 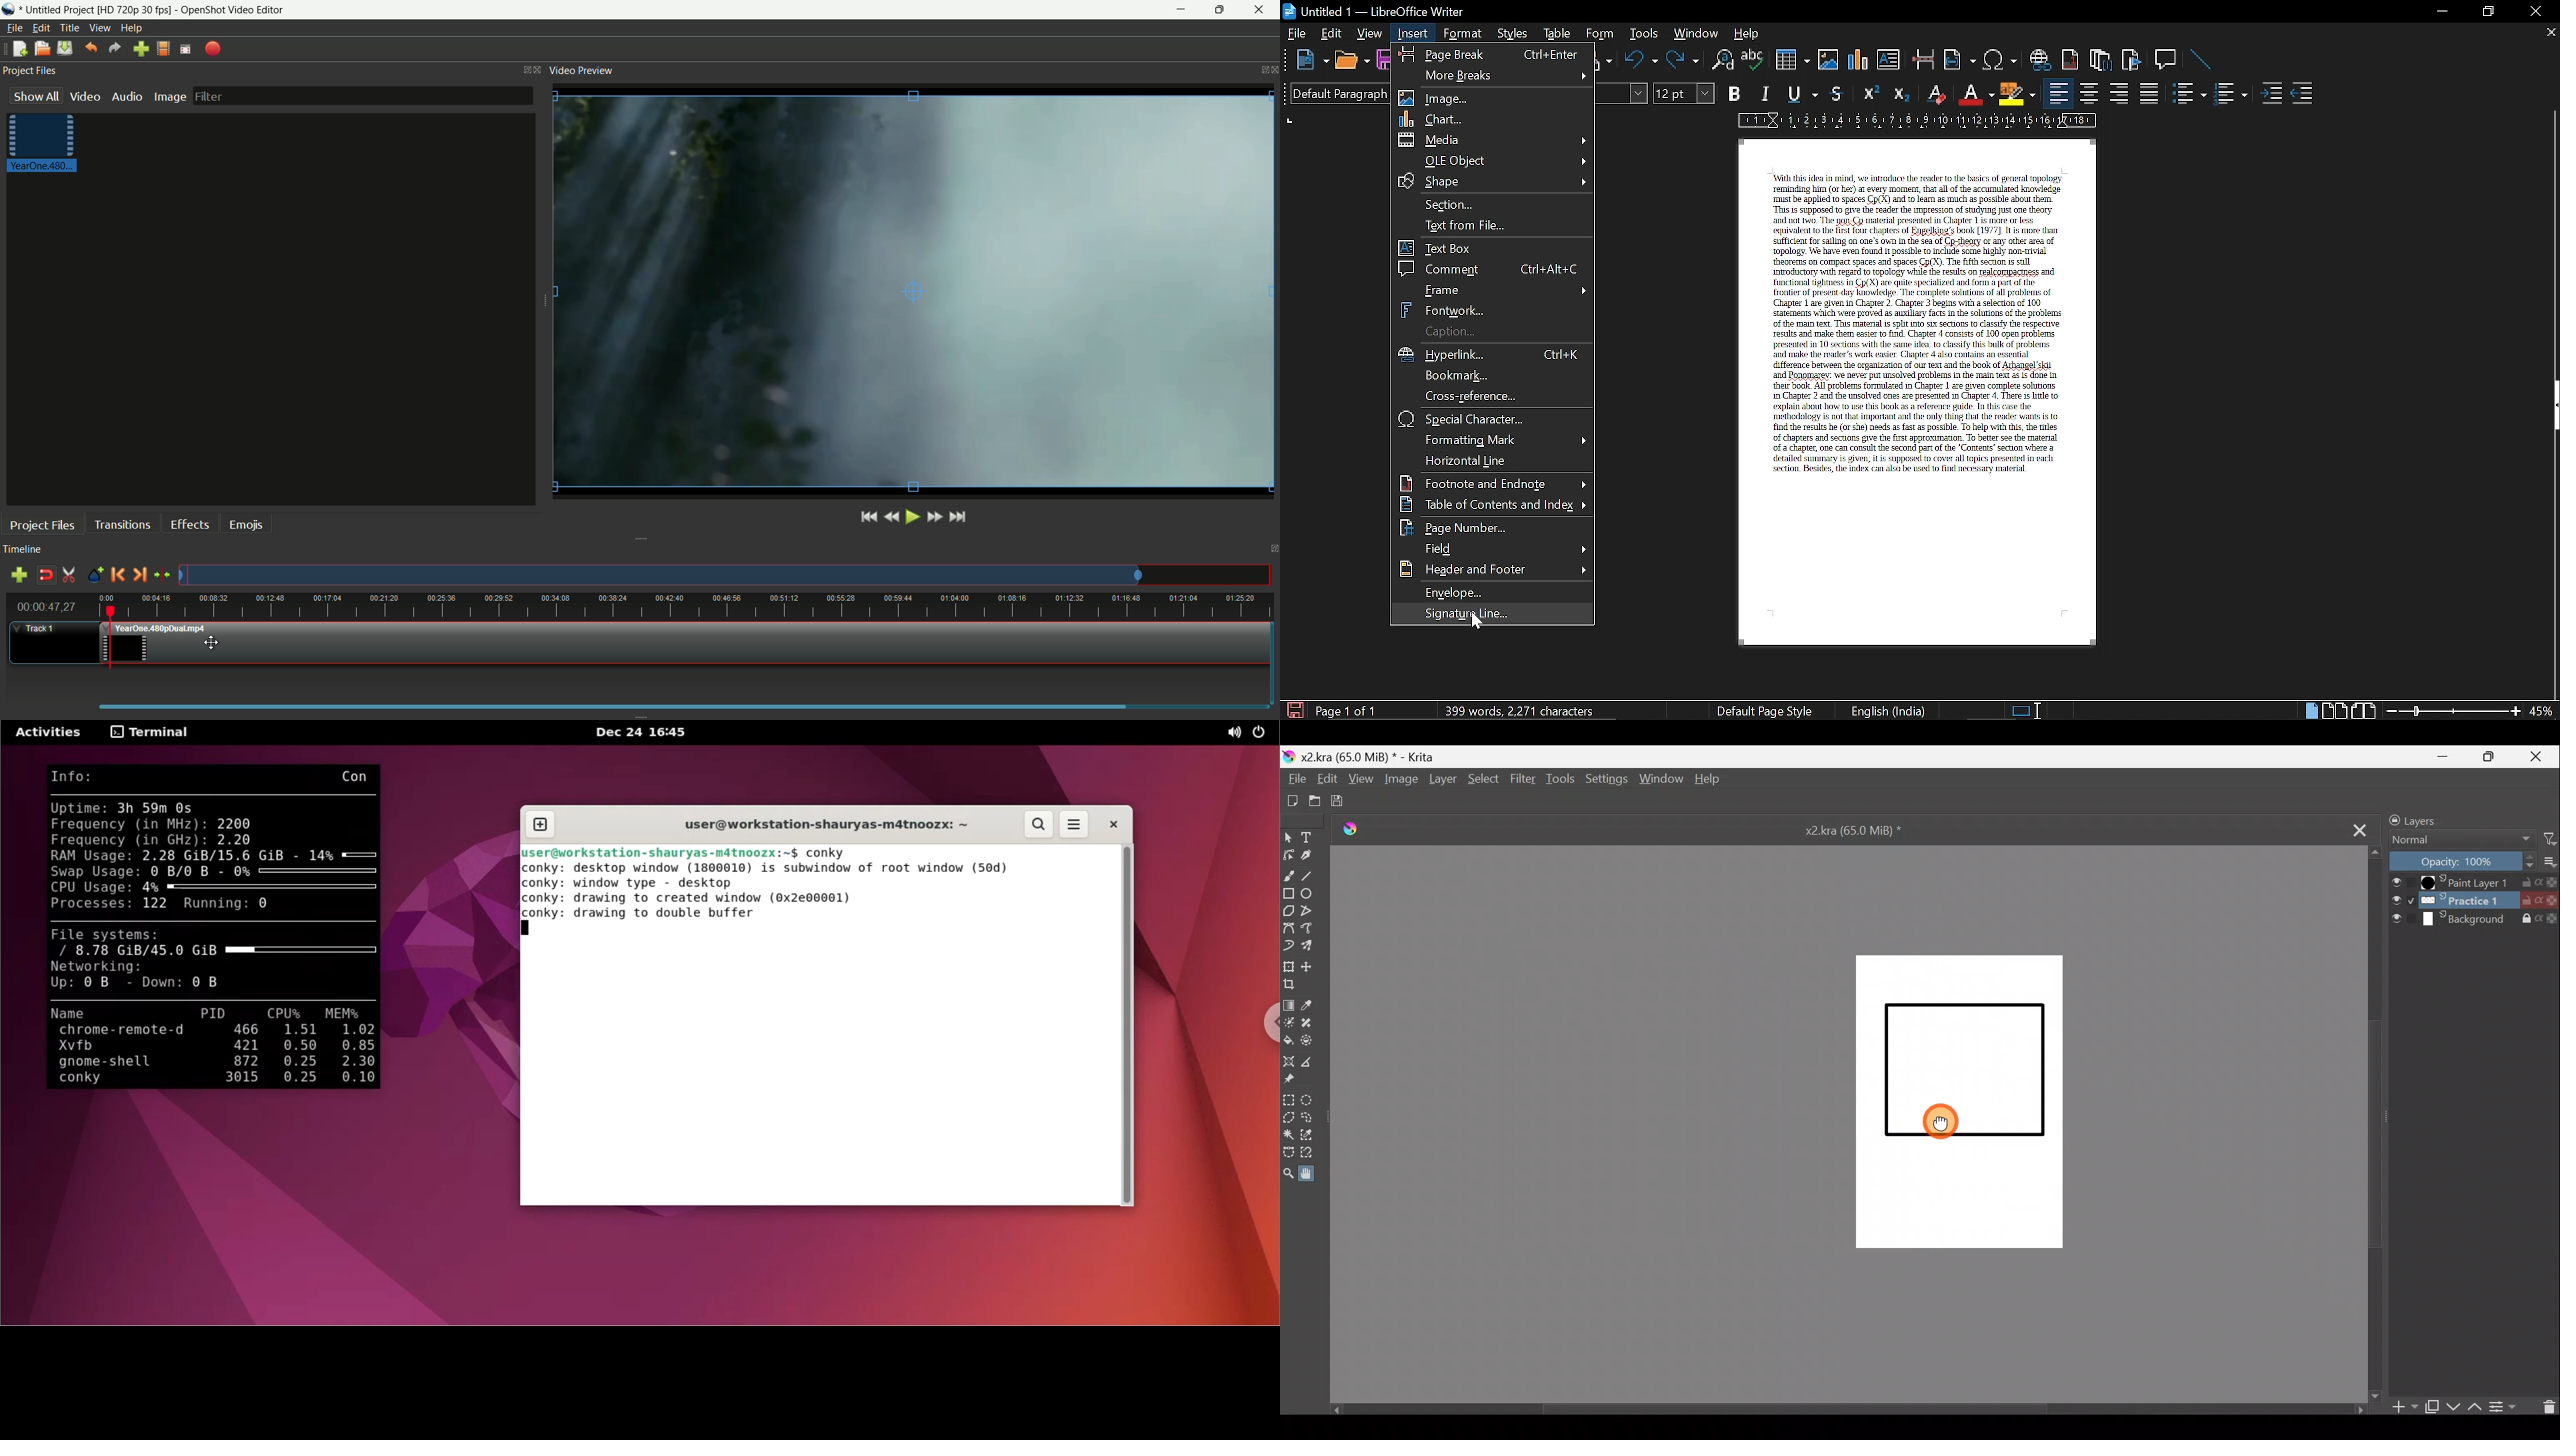 What do you see at coordinates (2069, 60) in the screenshot?
I see `insert endnote` at bounding box center [2069, 60].